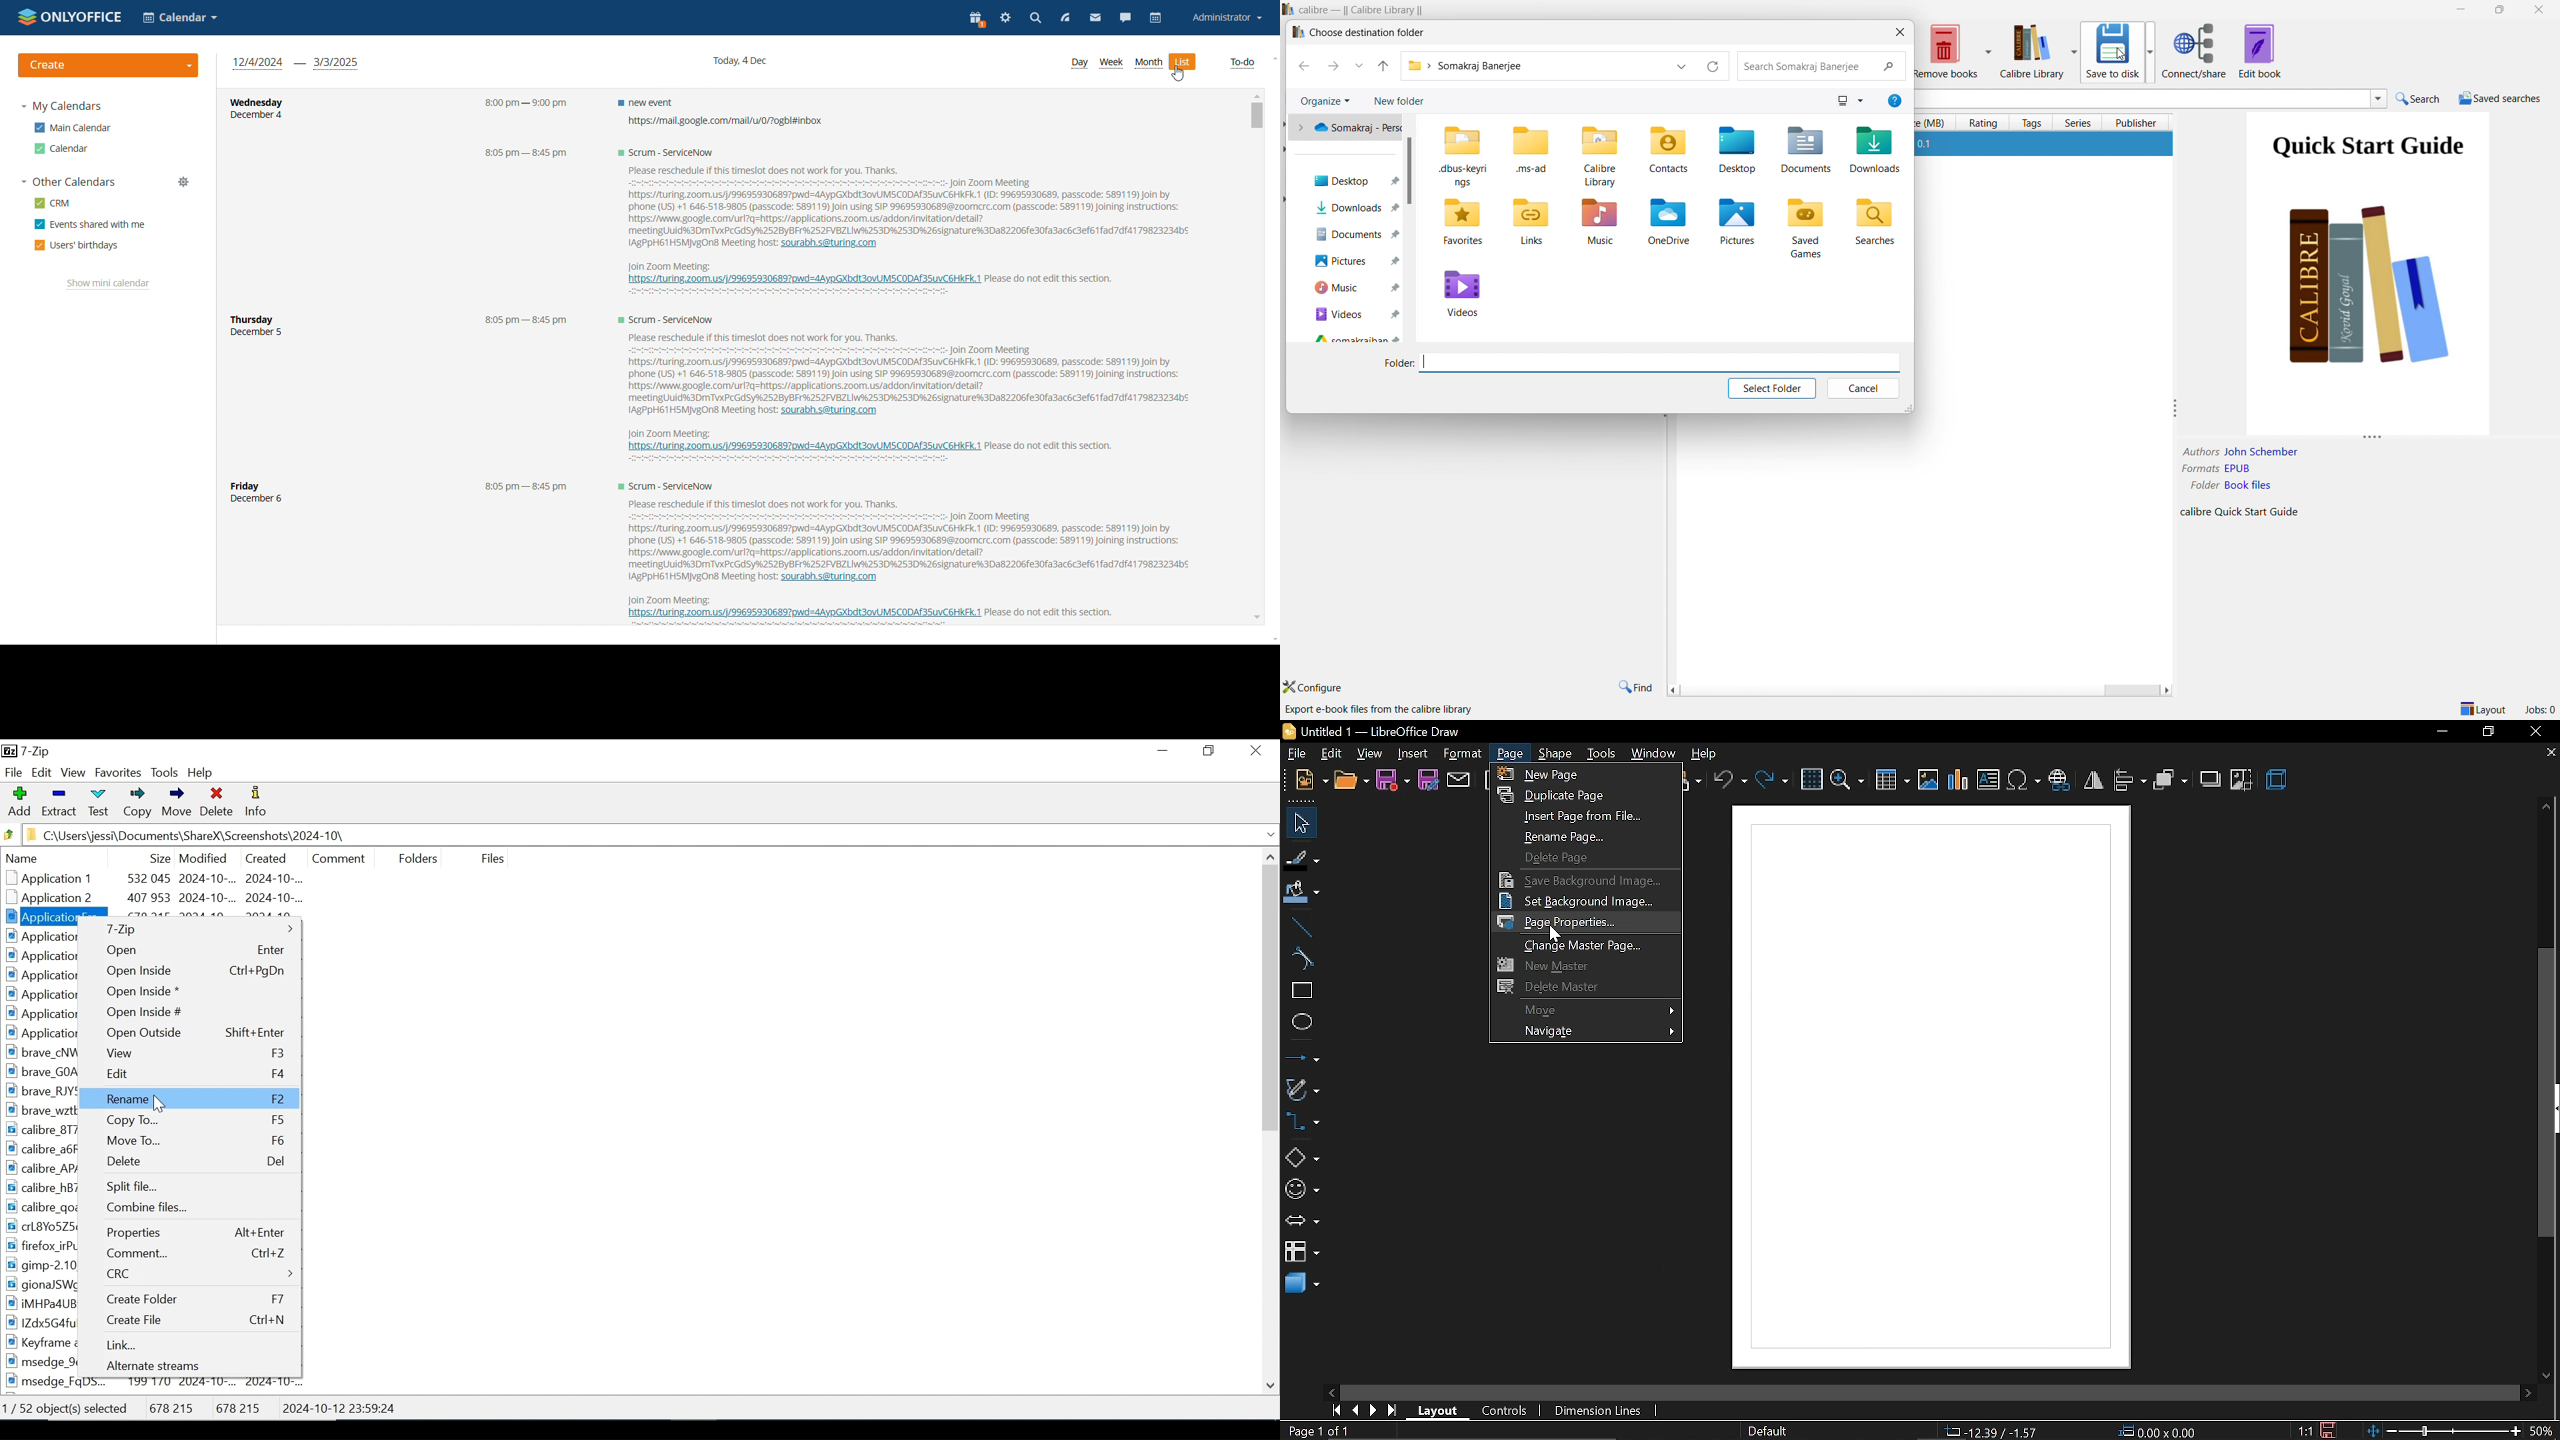 This screenshot has height=1456, width=2576. Describe the element at coordinates (2170, 780) in the screenshot. I see `arrange` at that location.